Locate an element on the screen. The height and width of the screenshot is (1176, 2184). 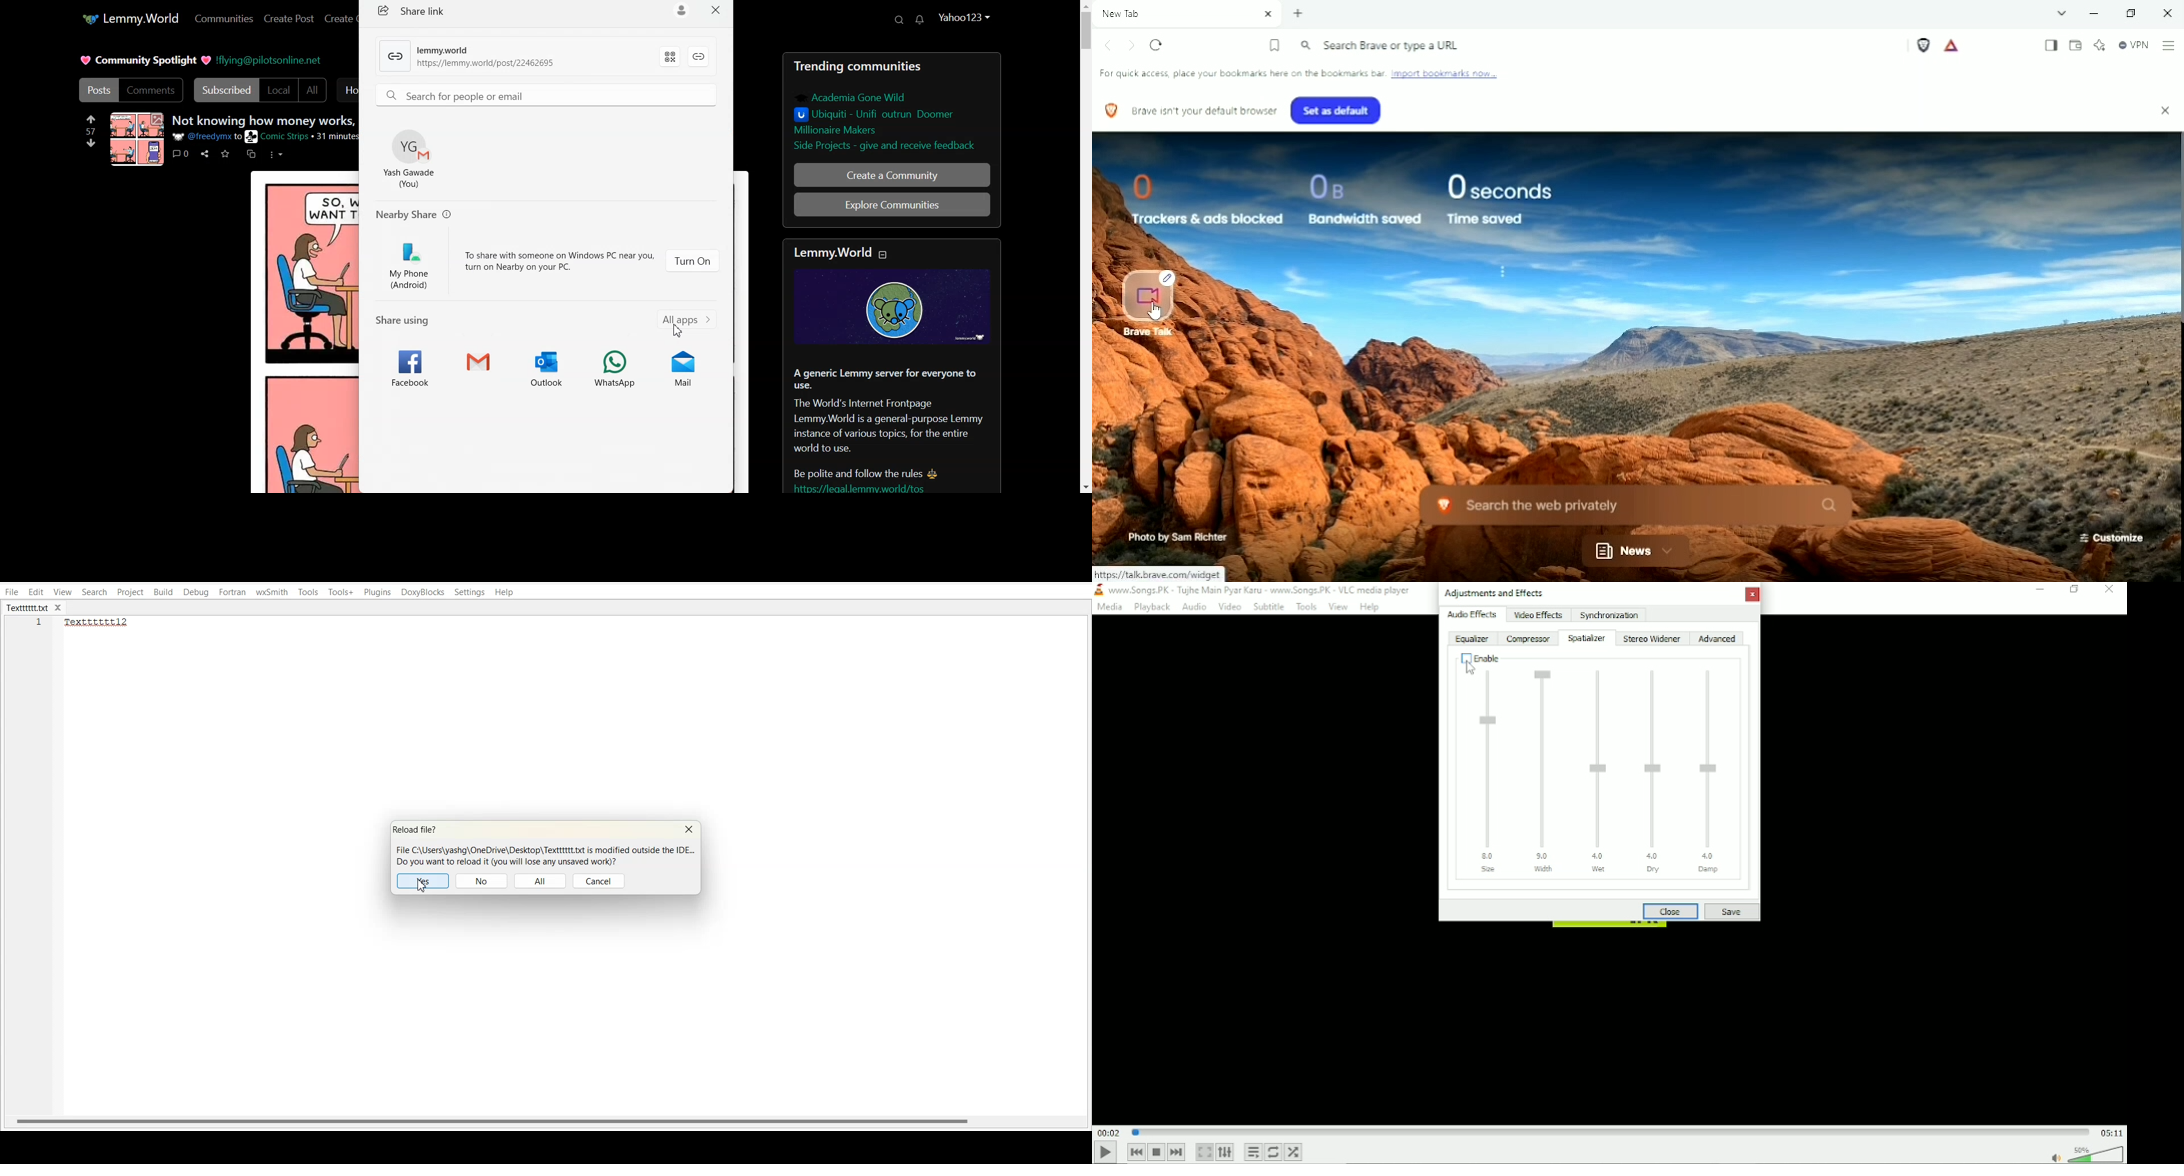
Size is located at coordinates (1487, 773).